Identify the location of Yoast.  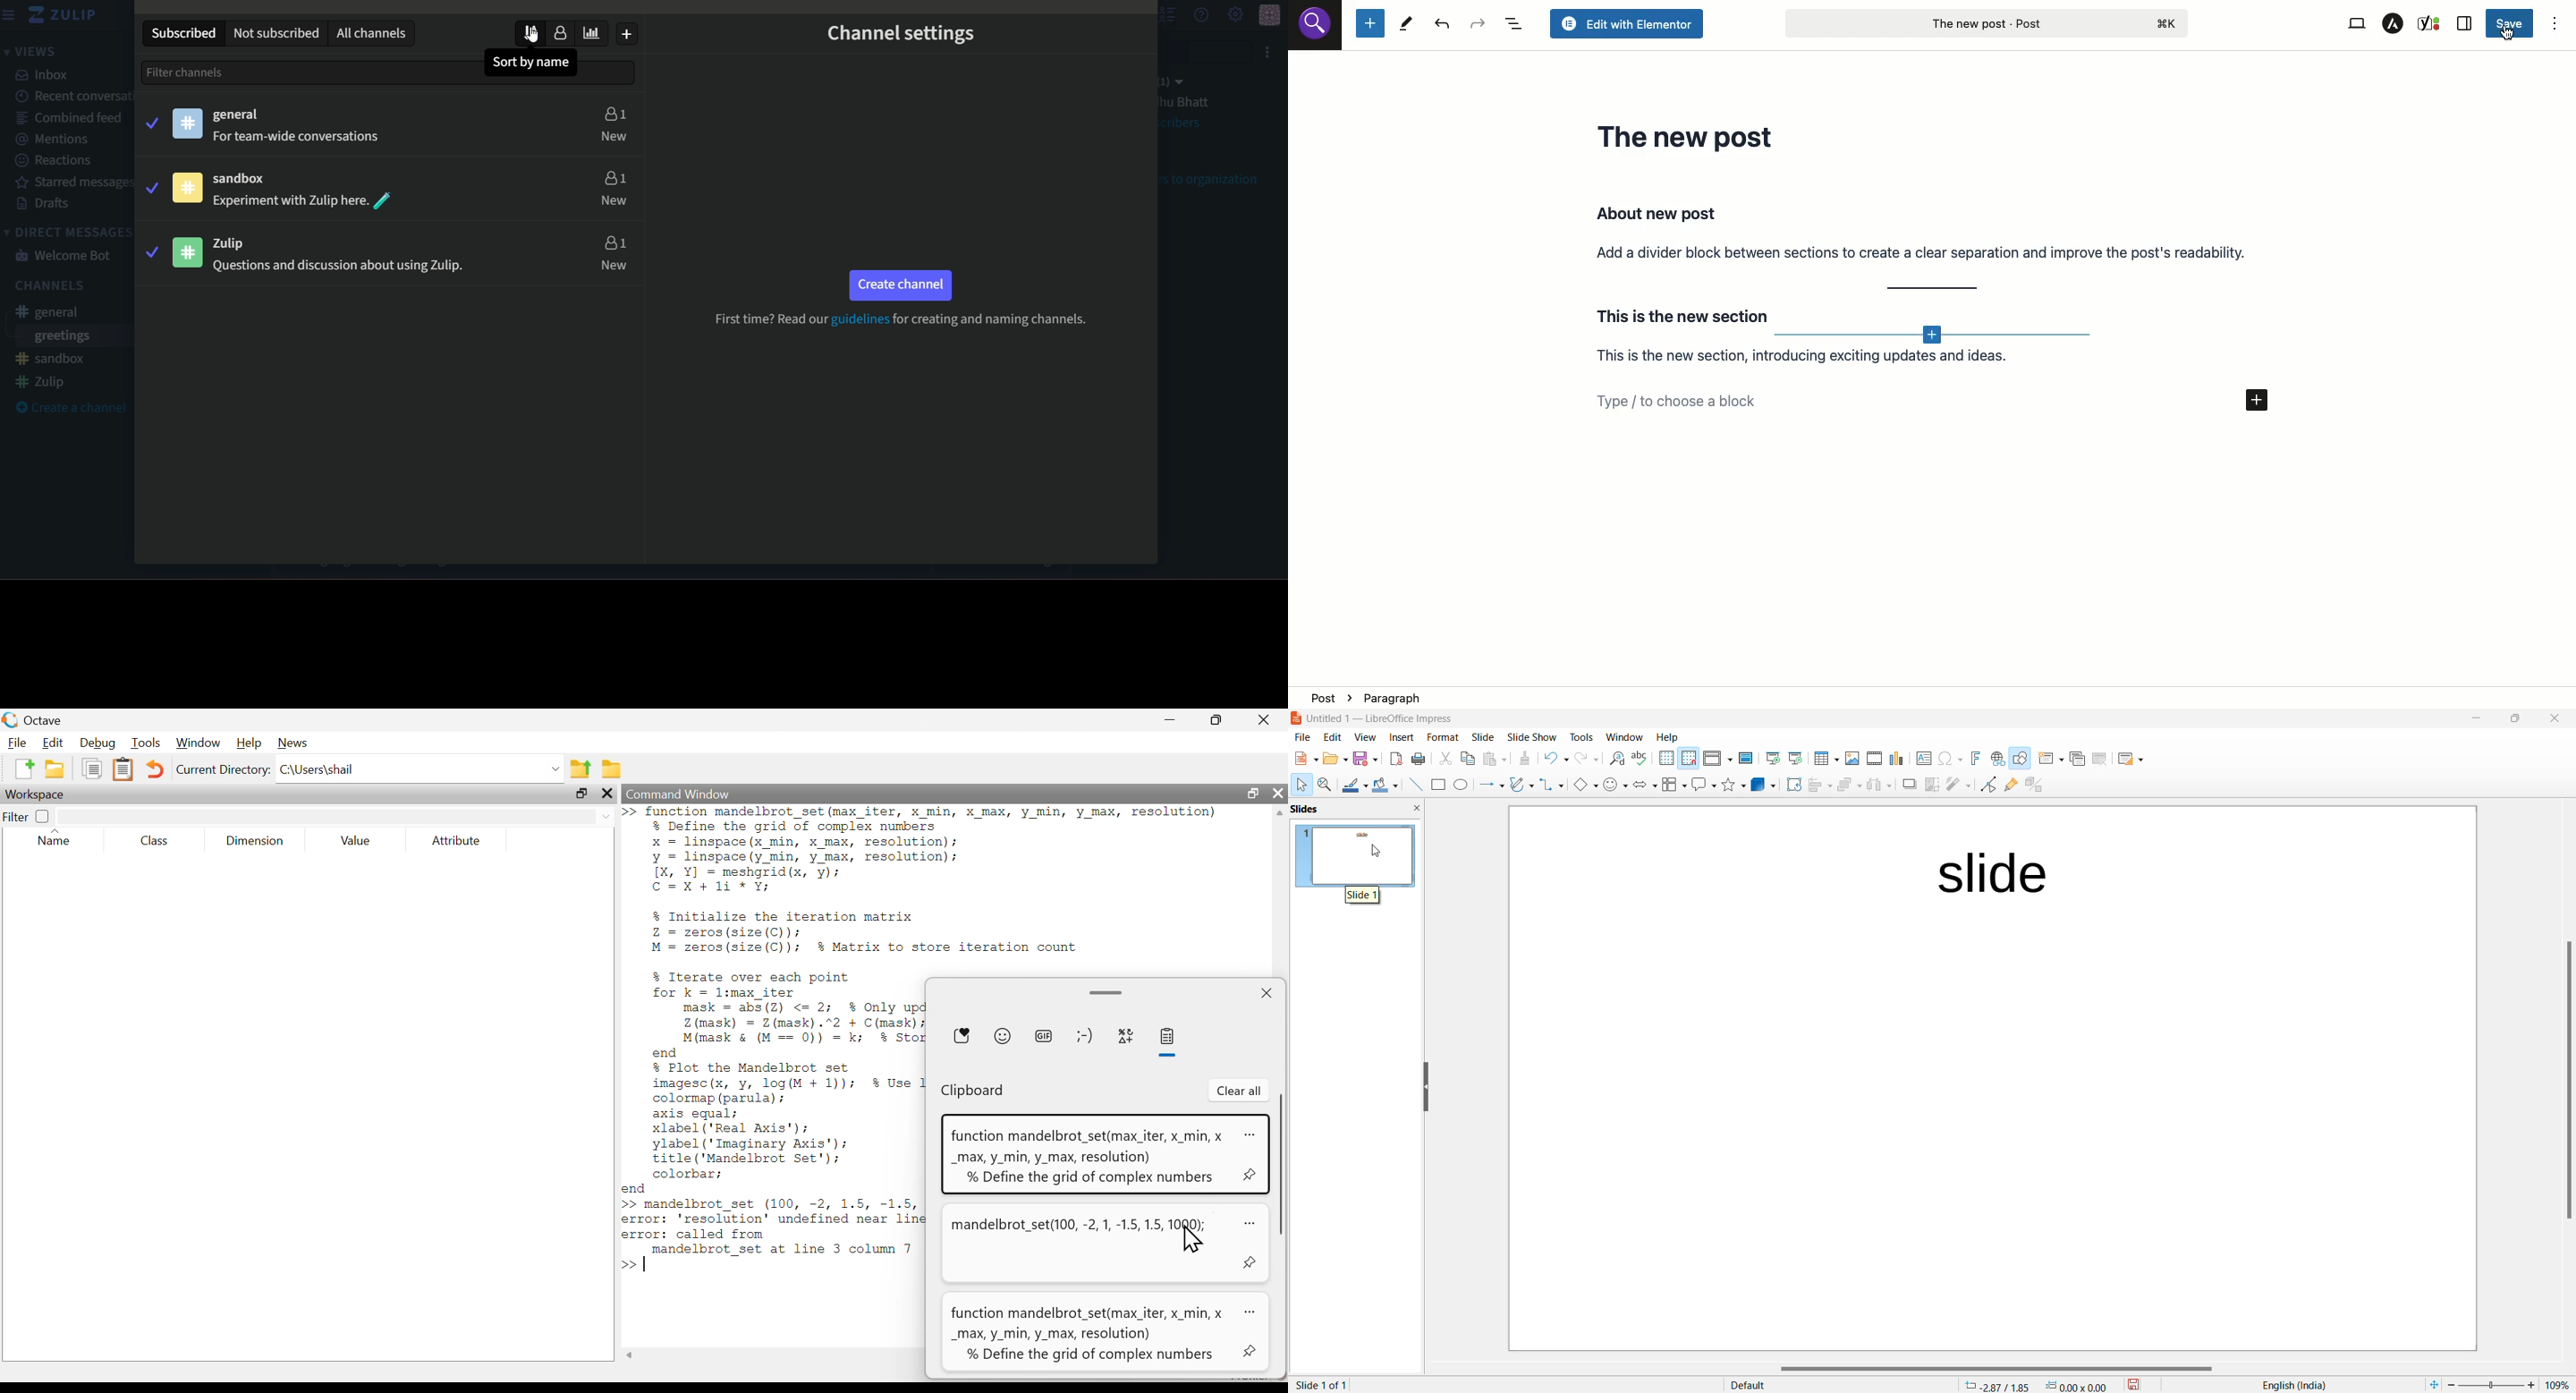
(2430, 22).